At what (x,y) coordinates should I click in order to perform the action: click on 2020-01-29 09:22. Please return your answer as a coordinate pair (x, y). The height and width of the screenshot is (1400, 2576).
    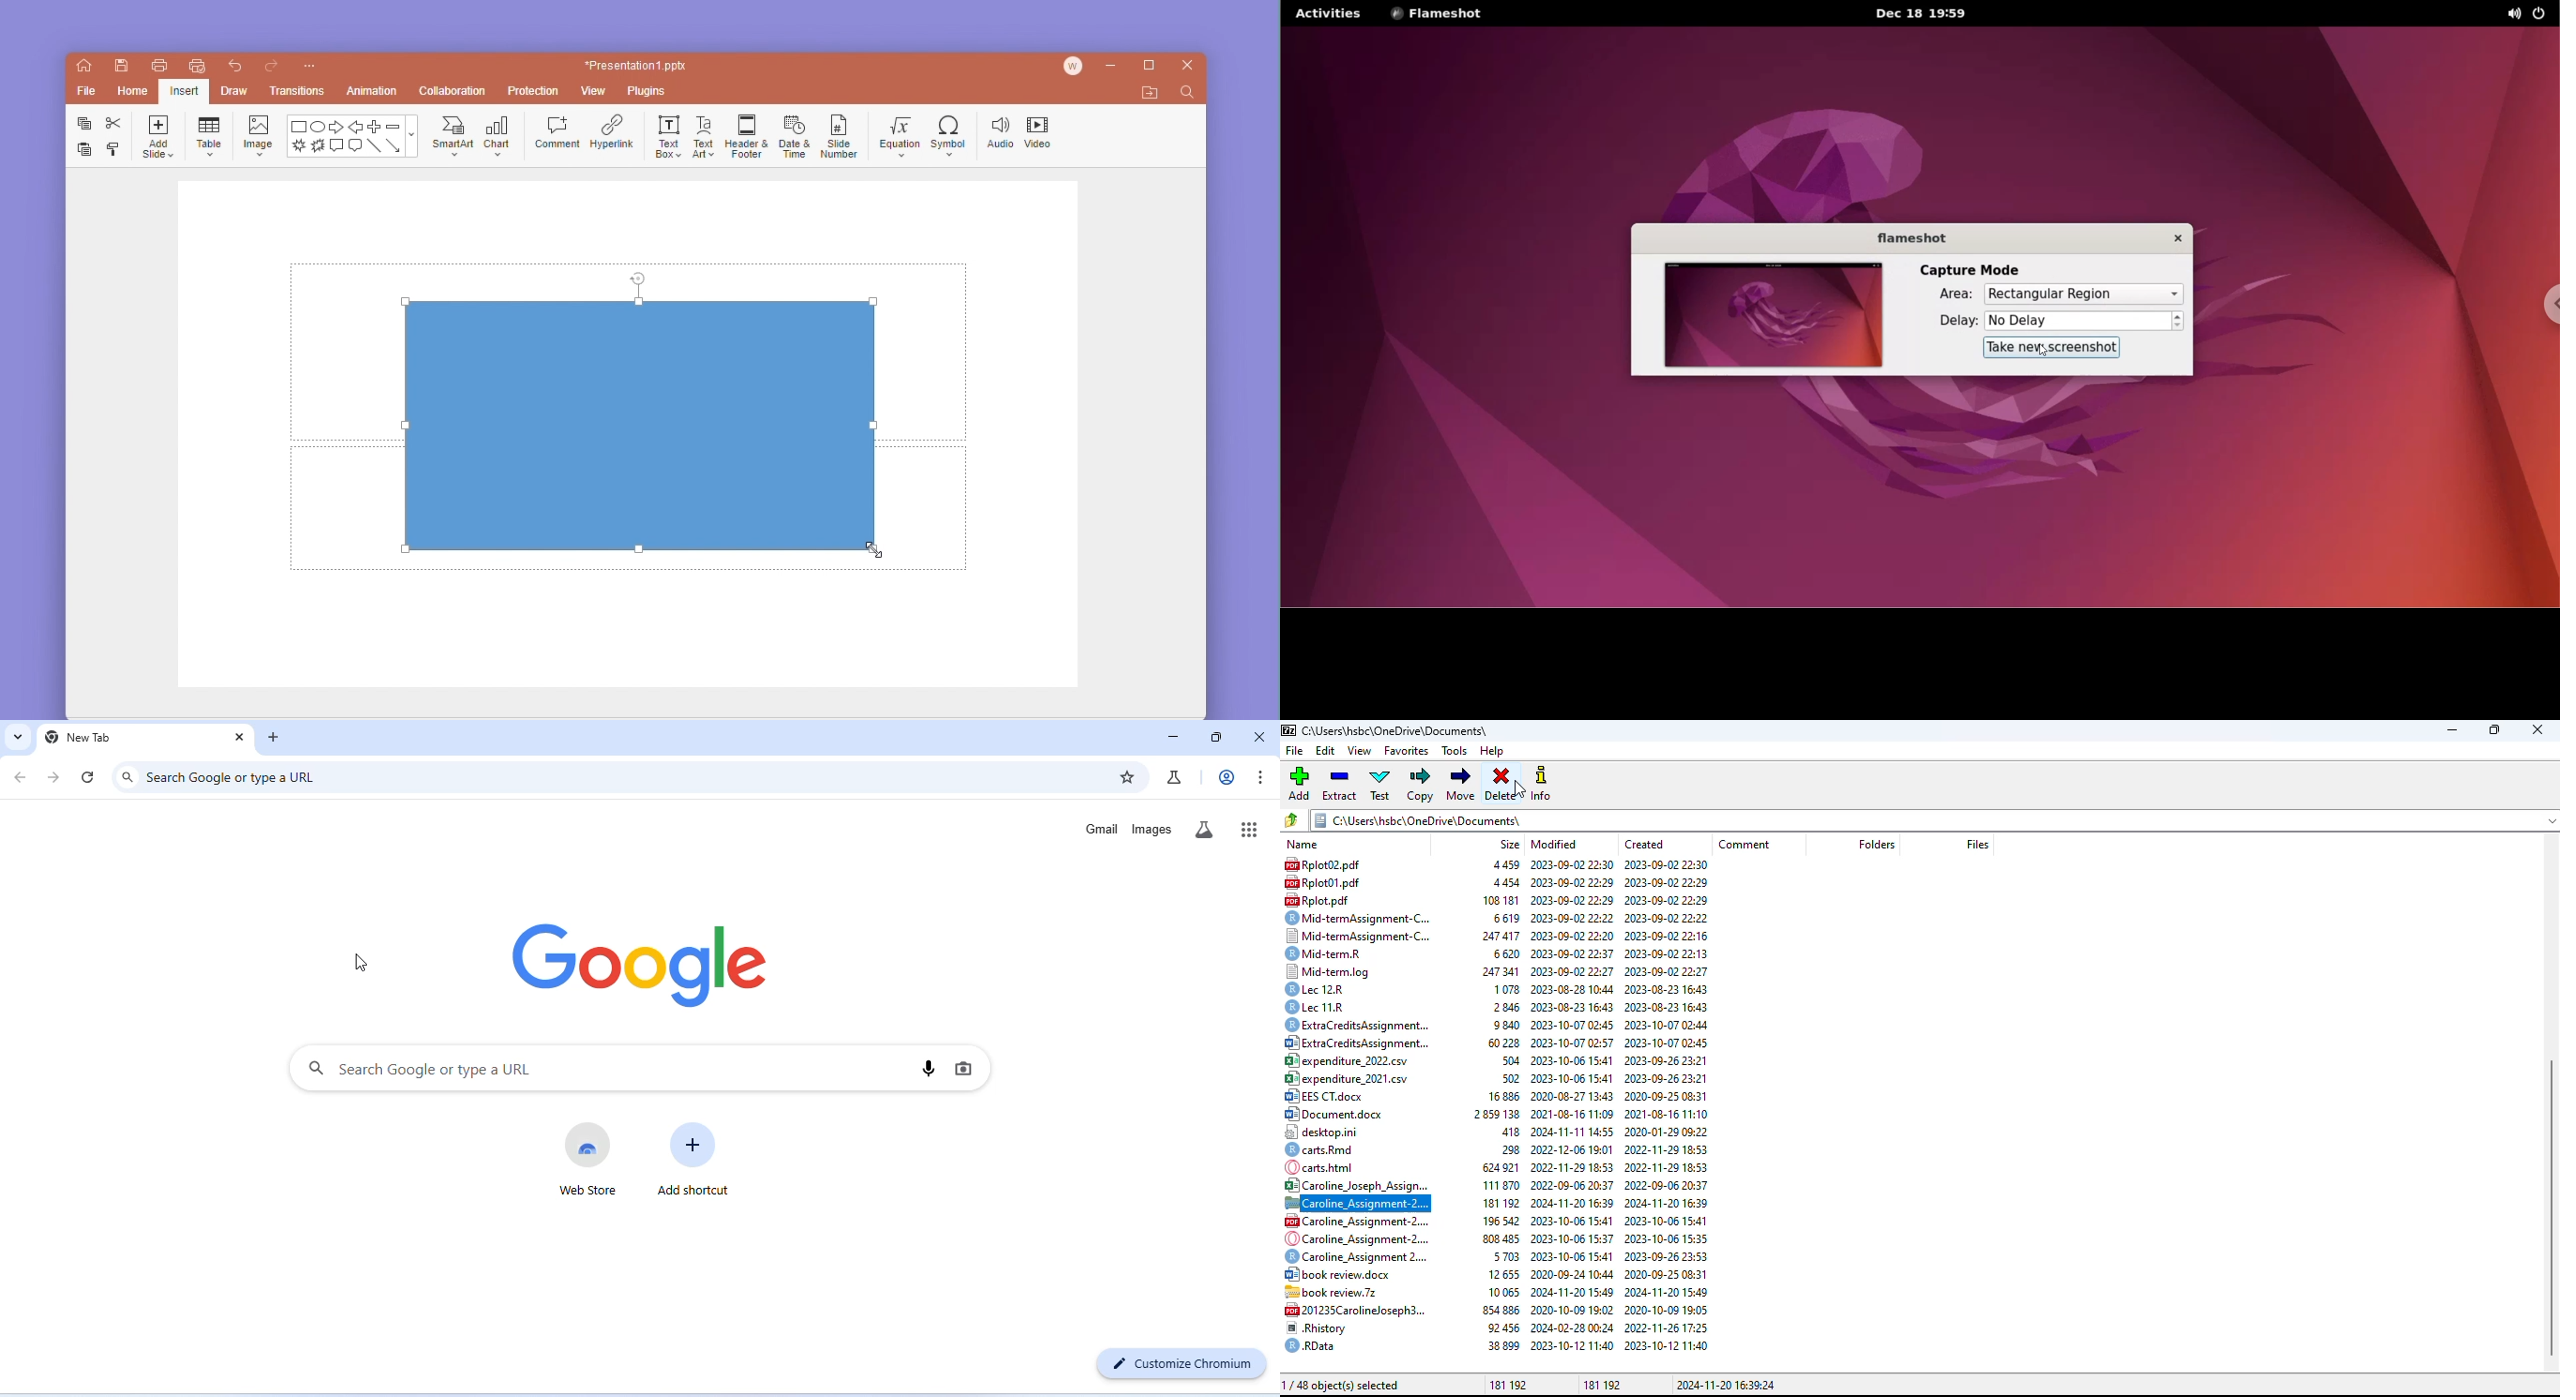
    Looking at the image, I should click on (1666, 1133).